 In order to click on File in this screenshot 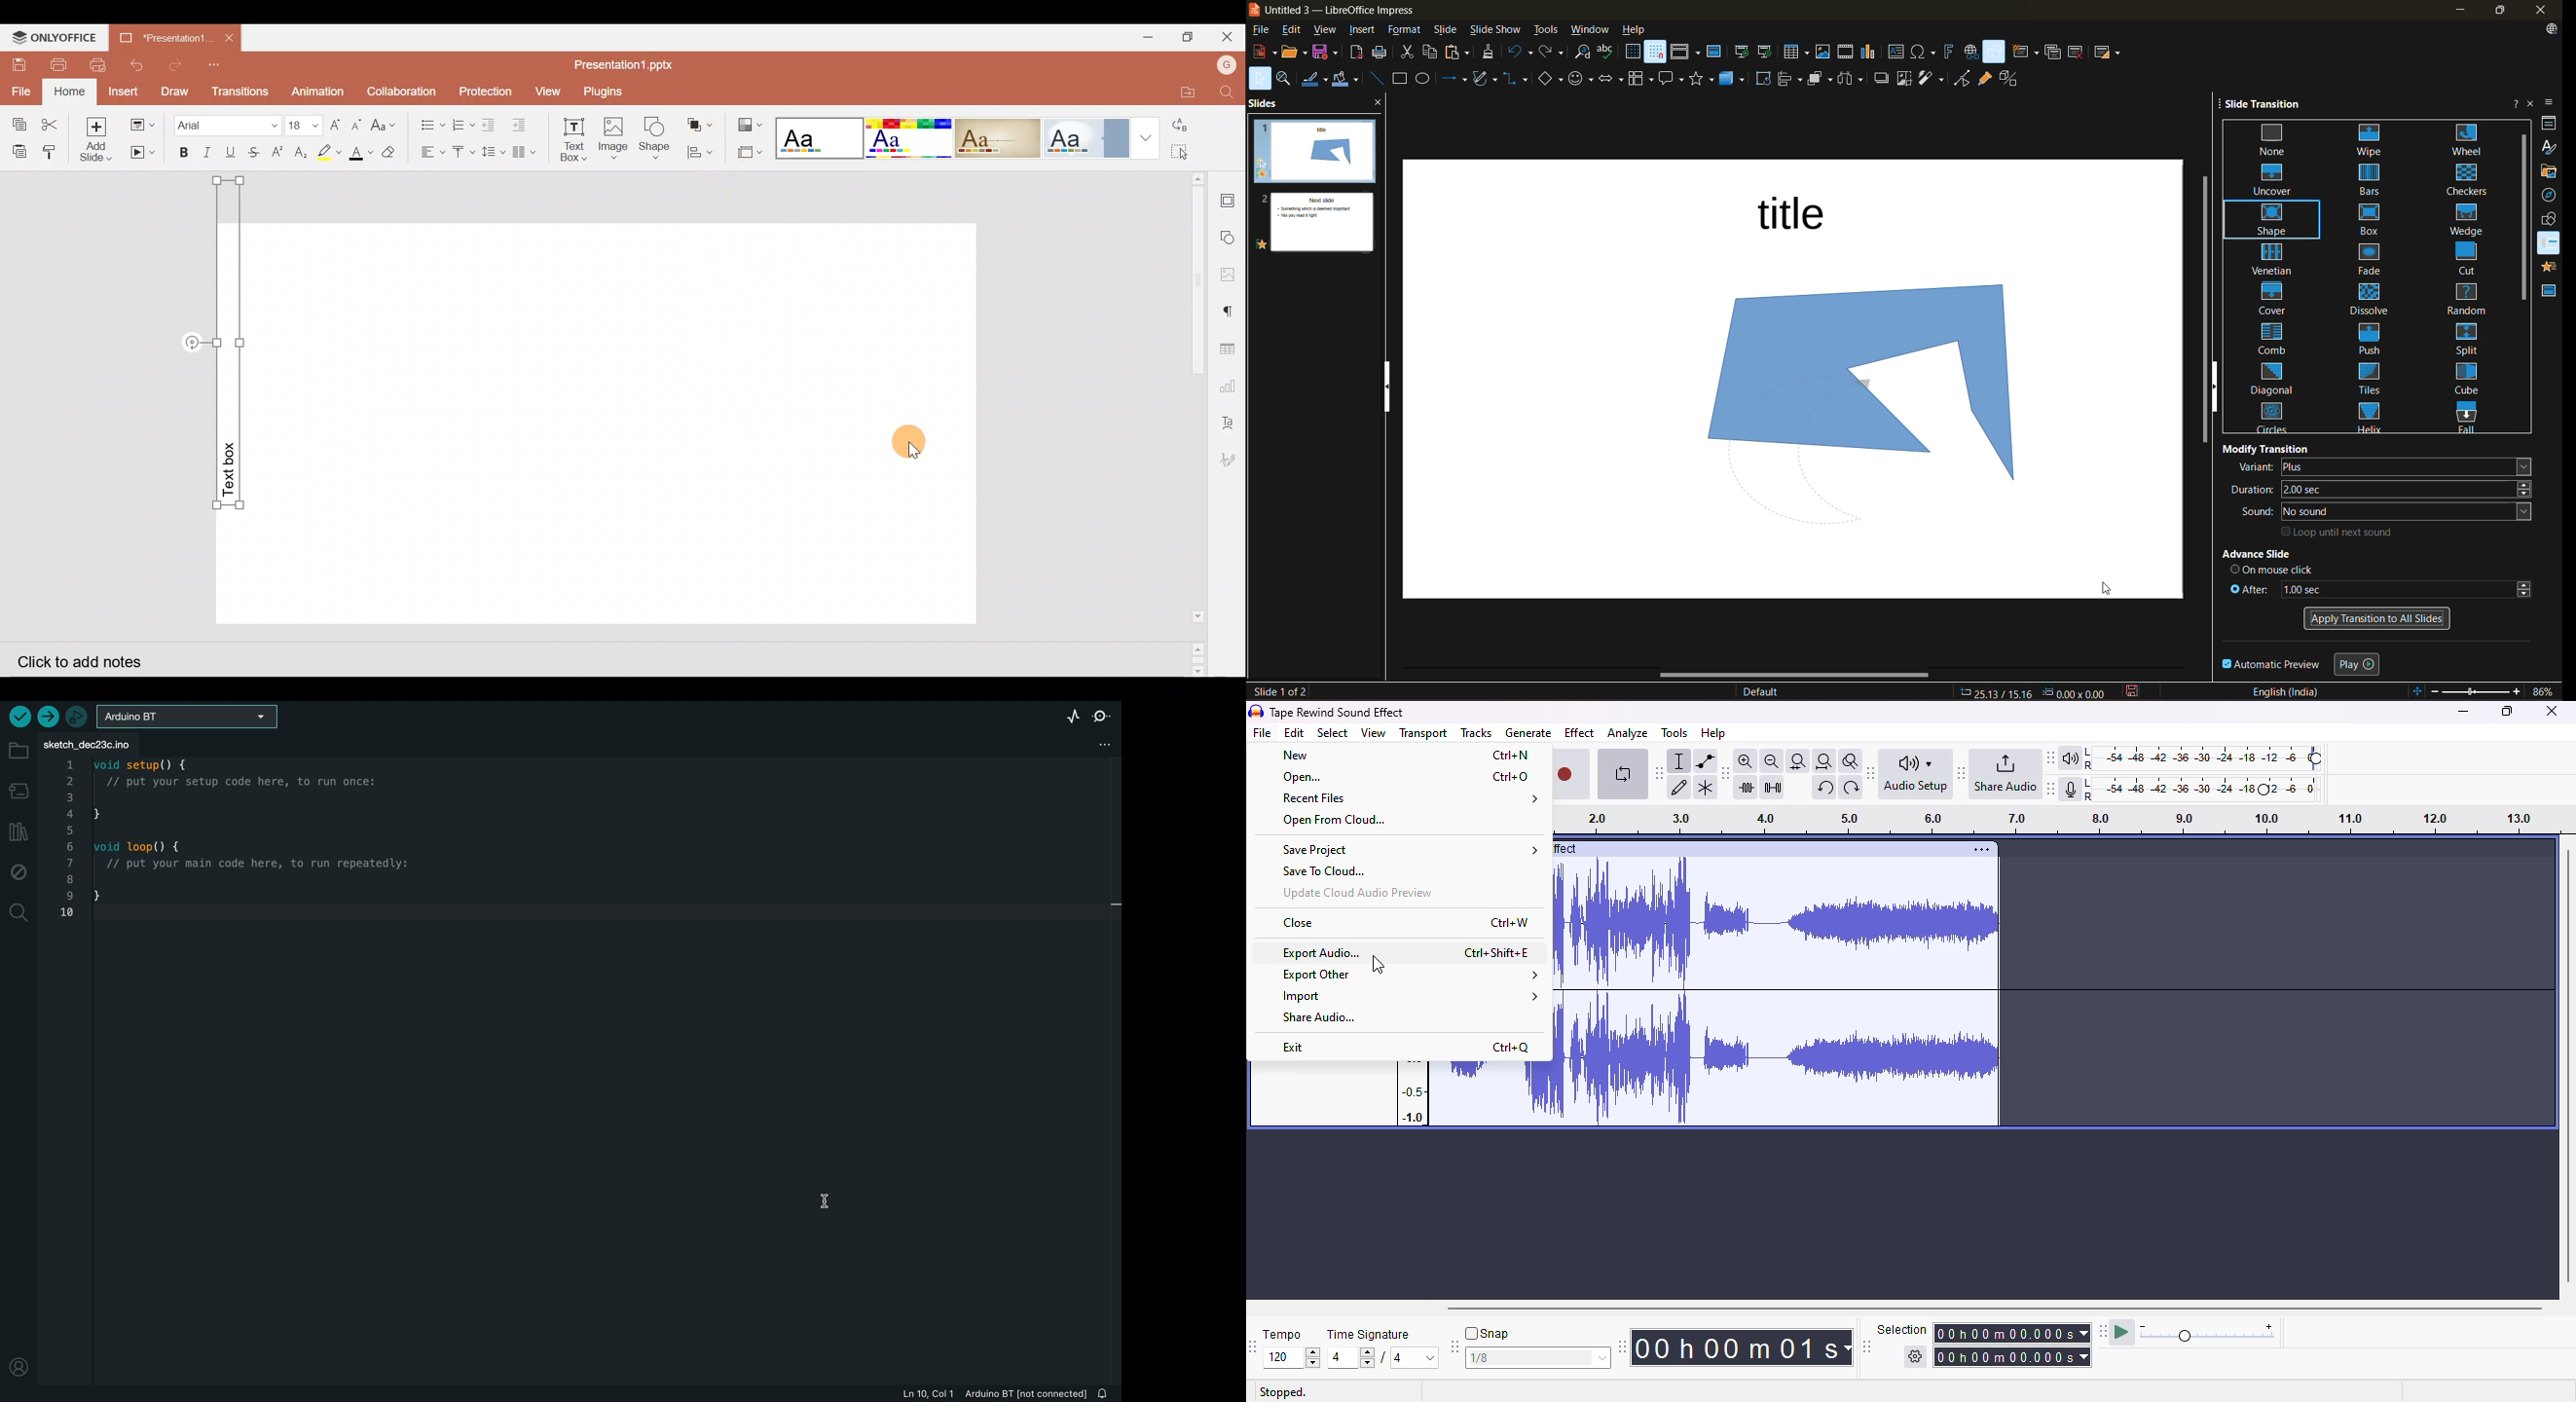, I will do `click(22, 90)`.